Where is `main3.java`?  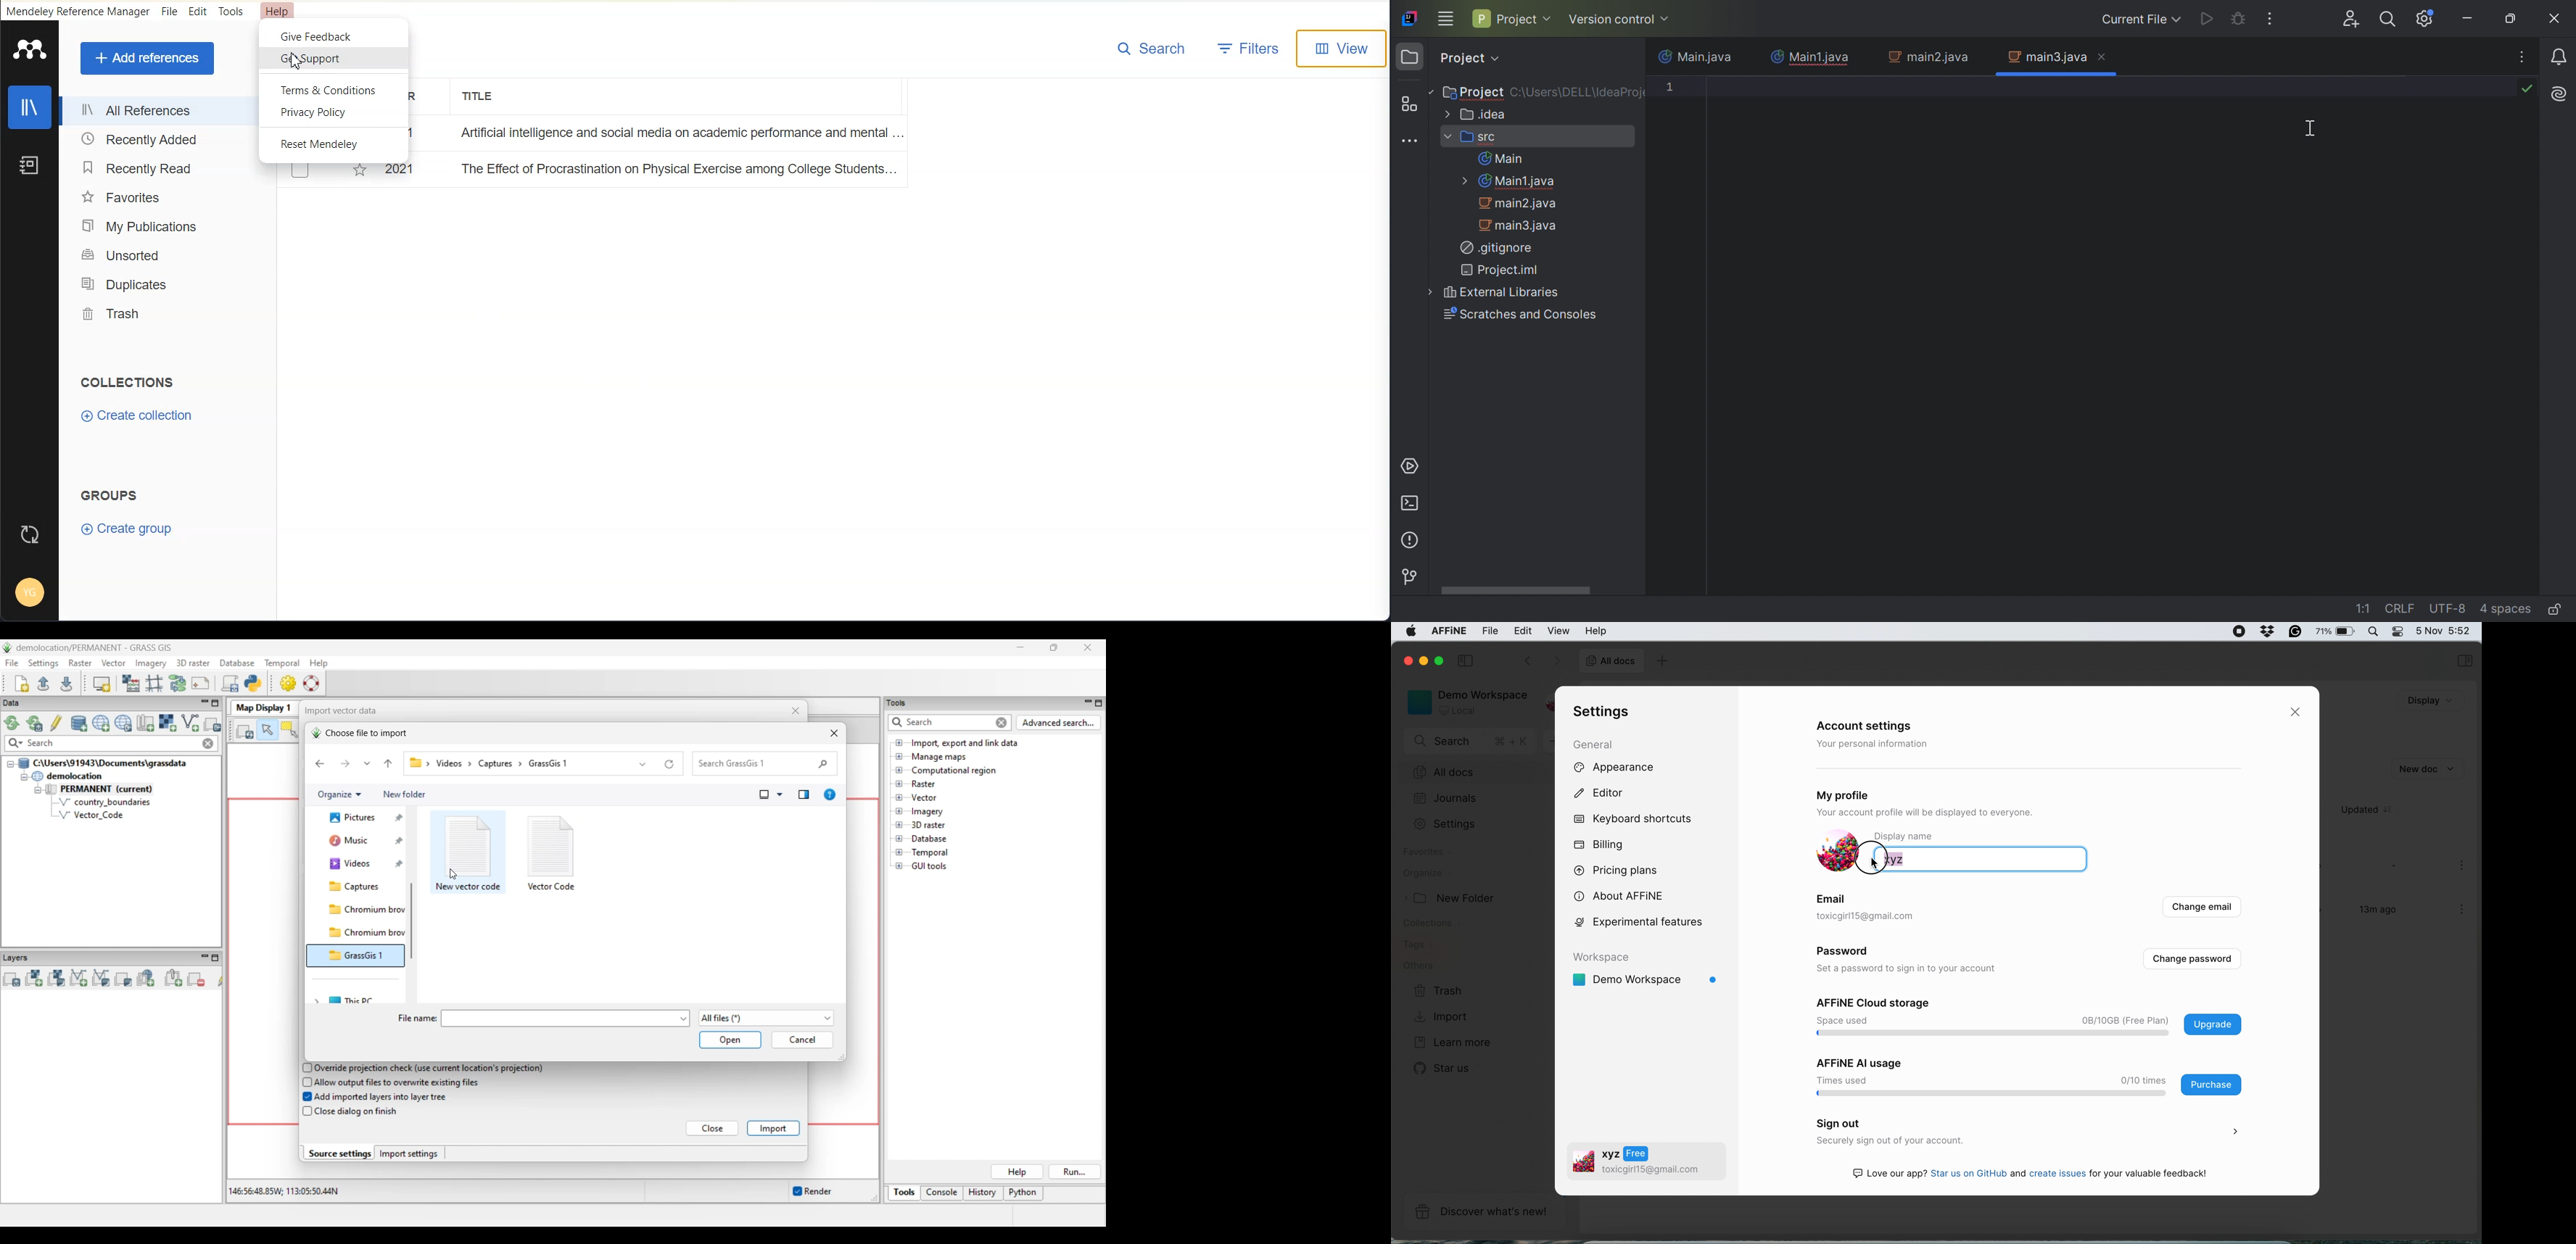
main3.java is located at coordinates (1520, 225).